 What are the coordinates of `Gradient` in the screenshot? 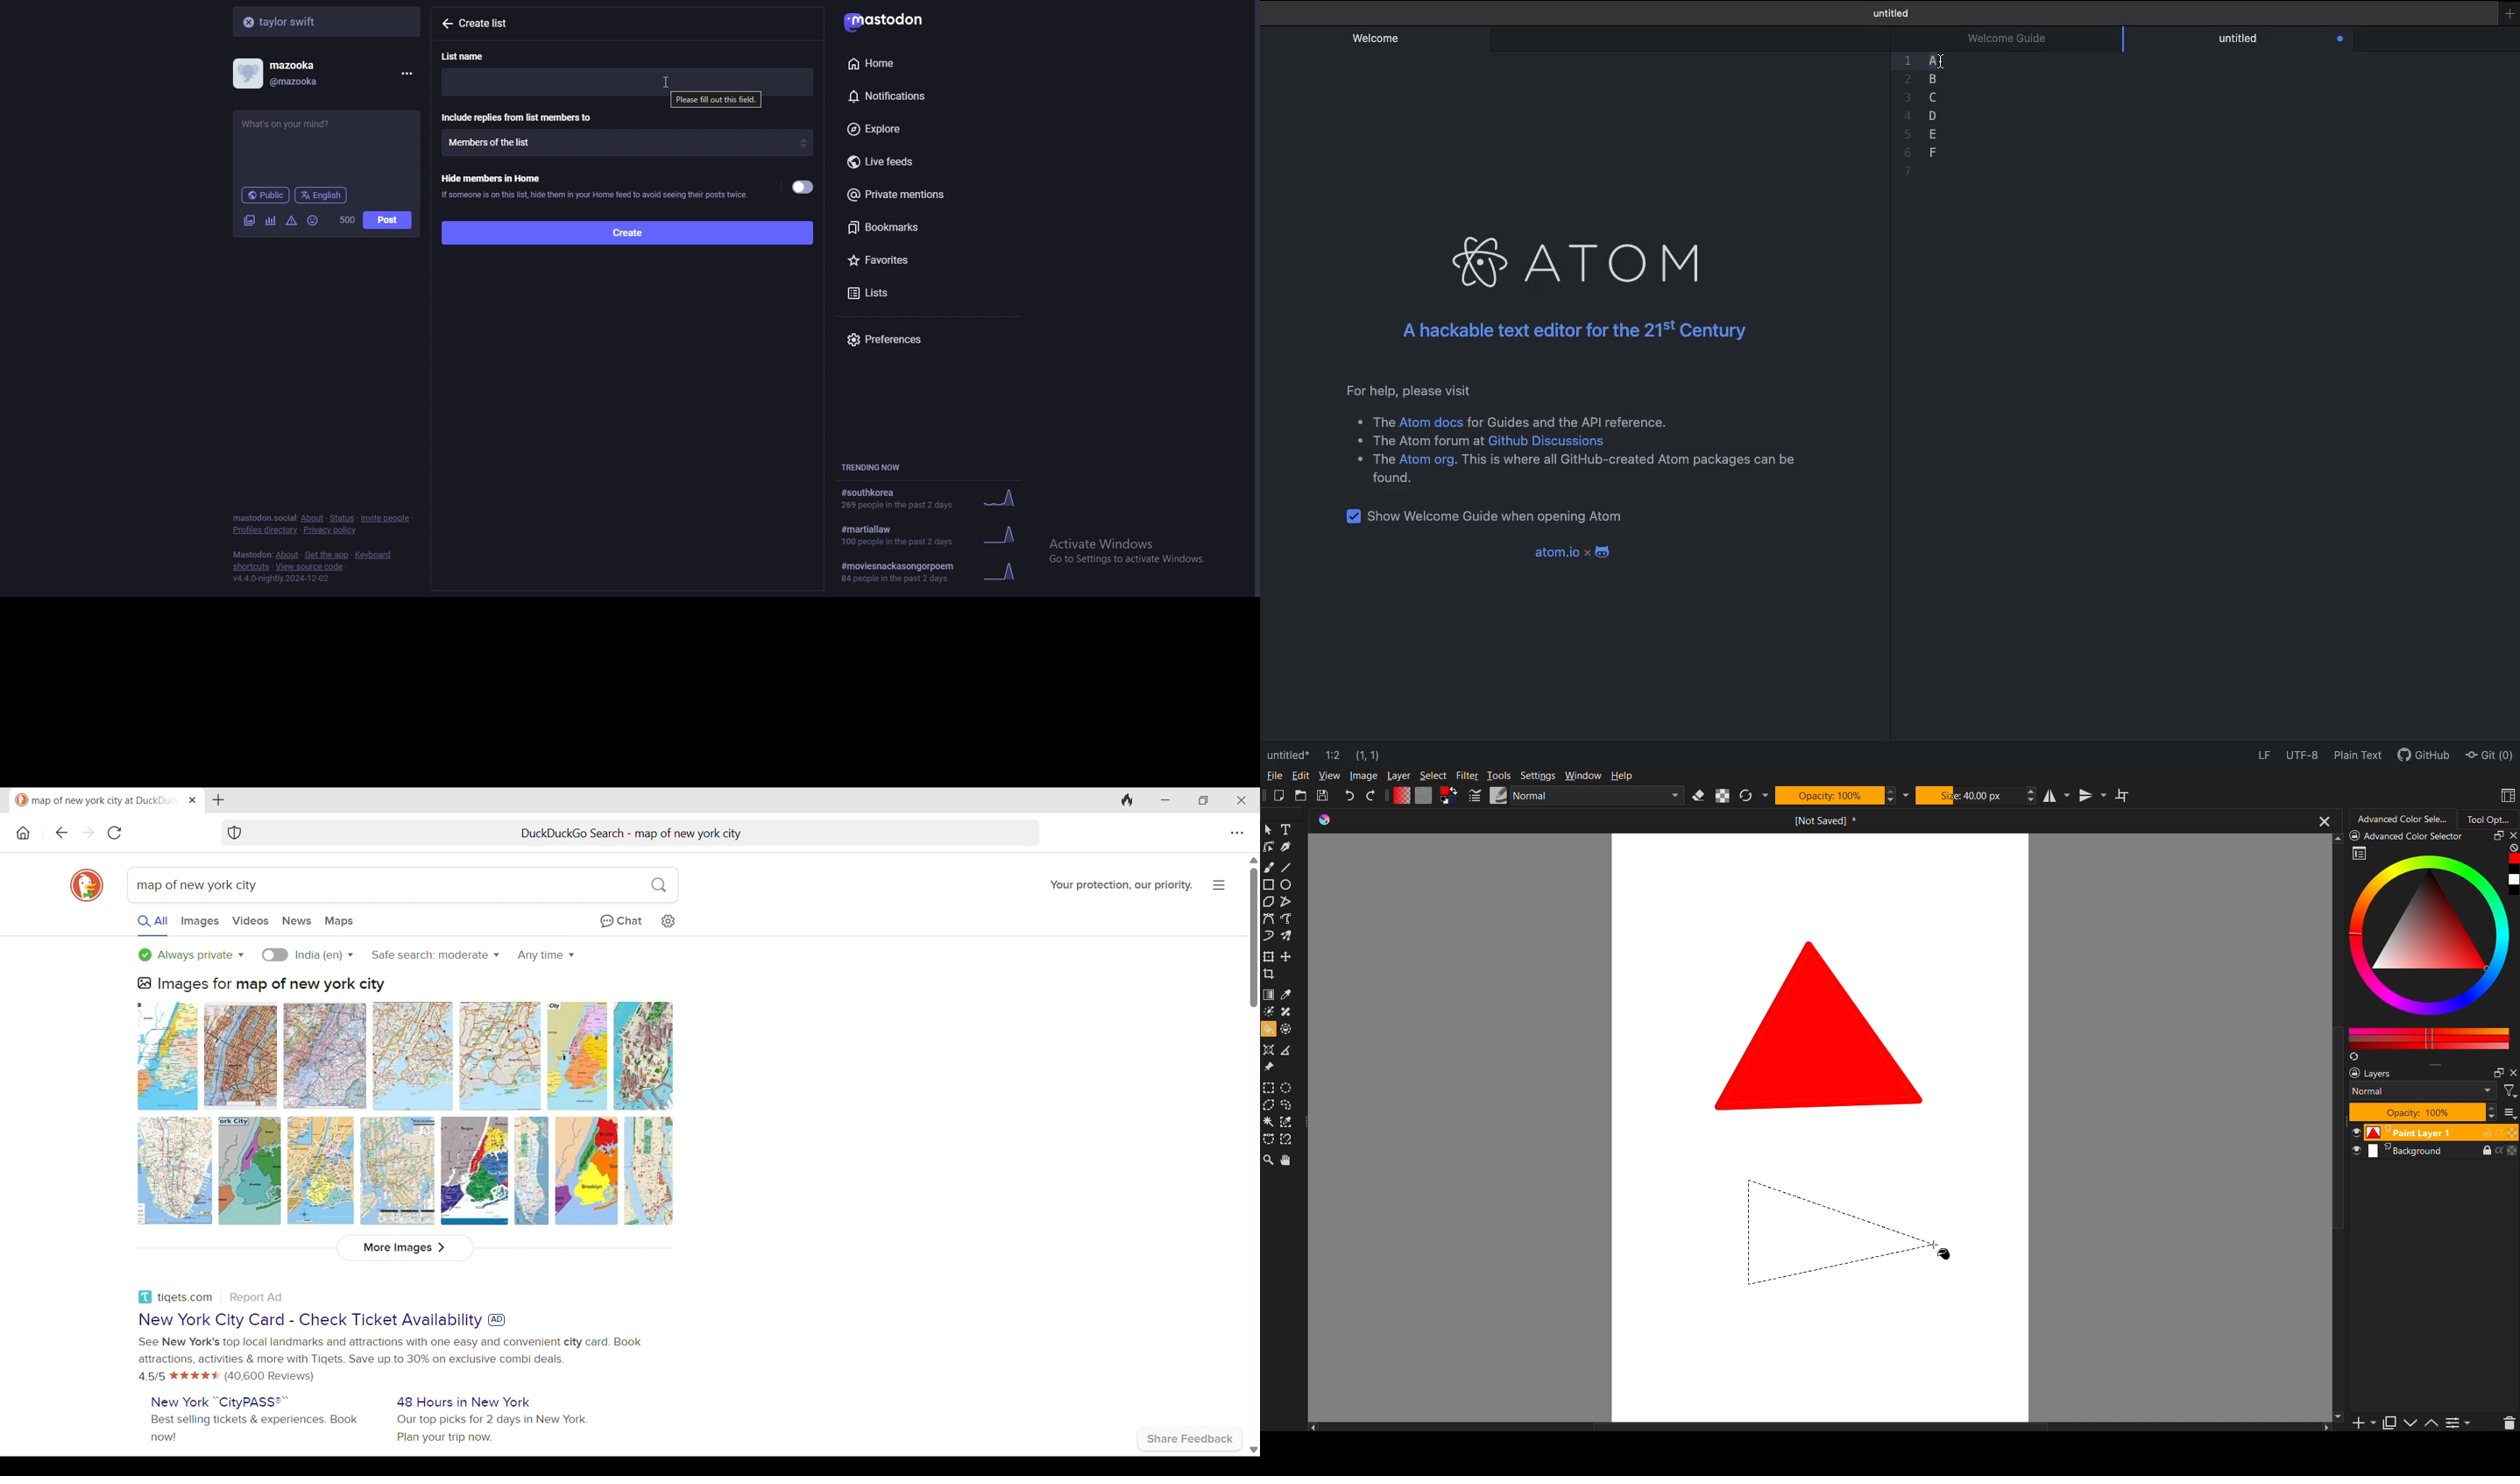 It's located at (1268, 996).